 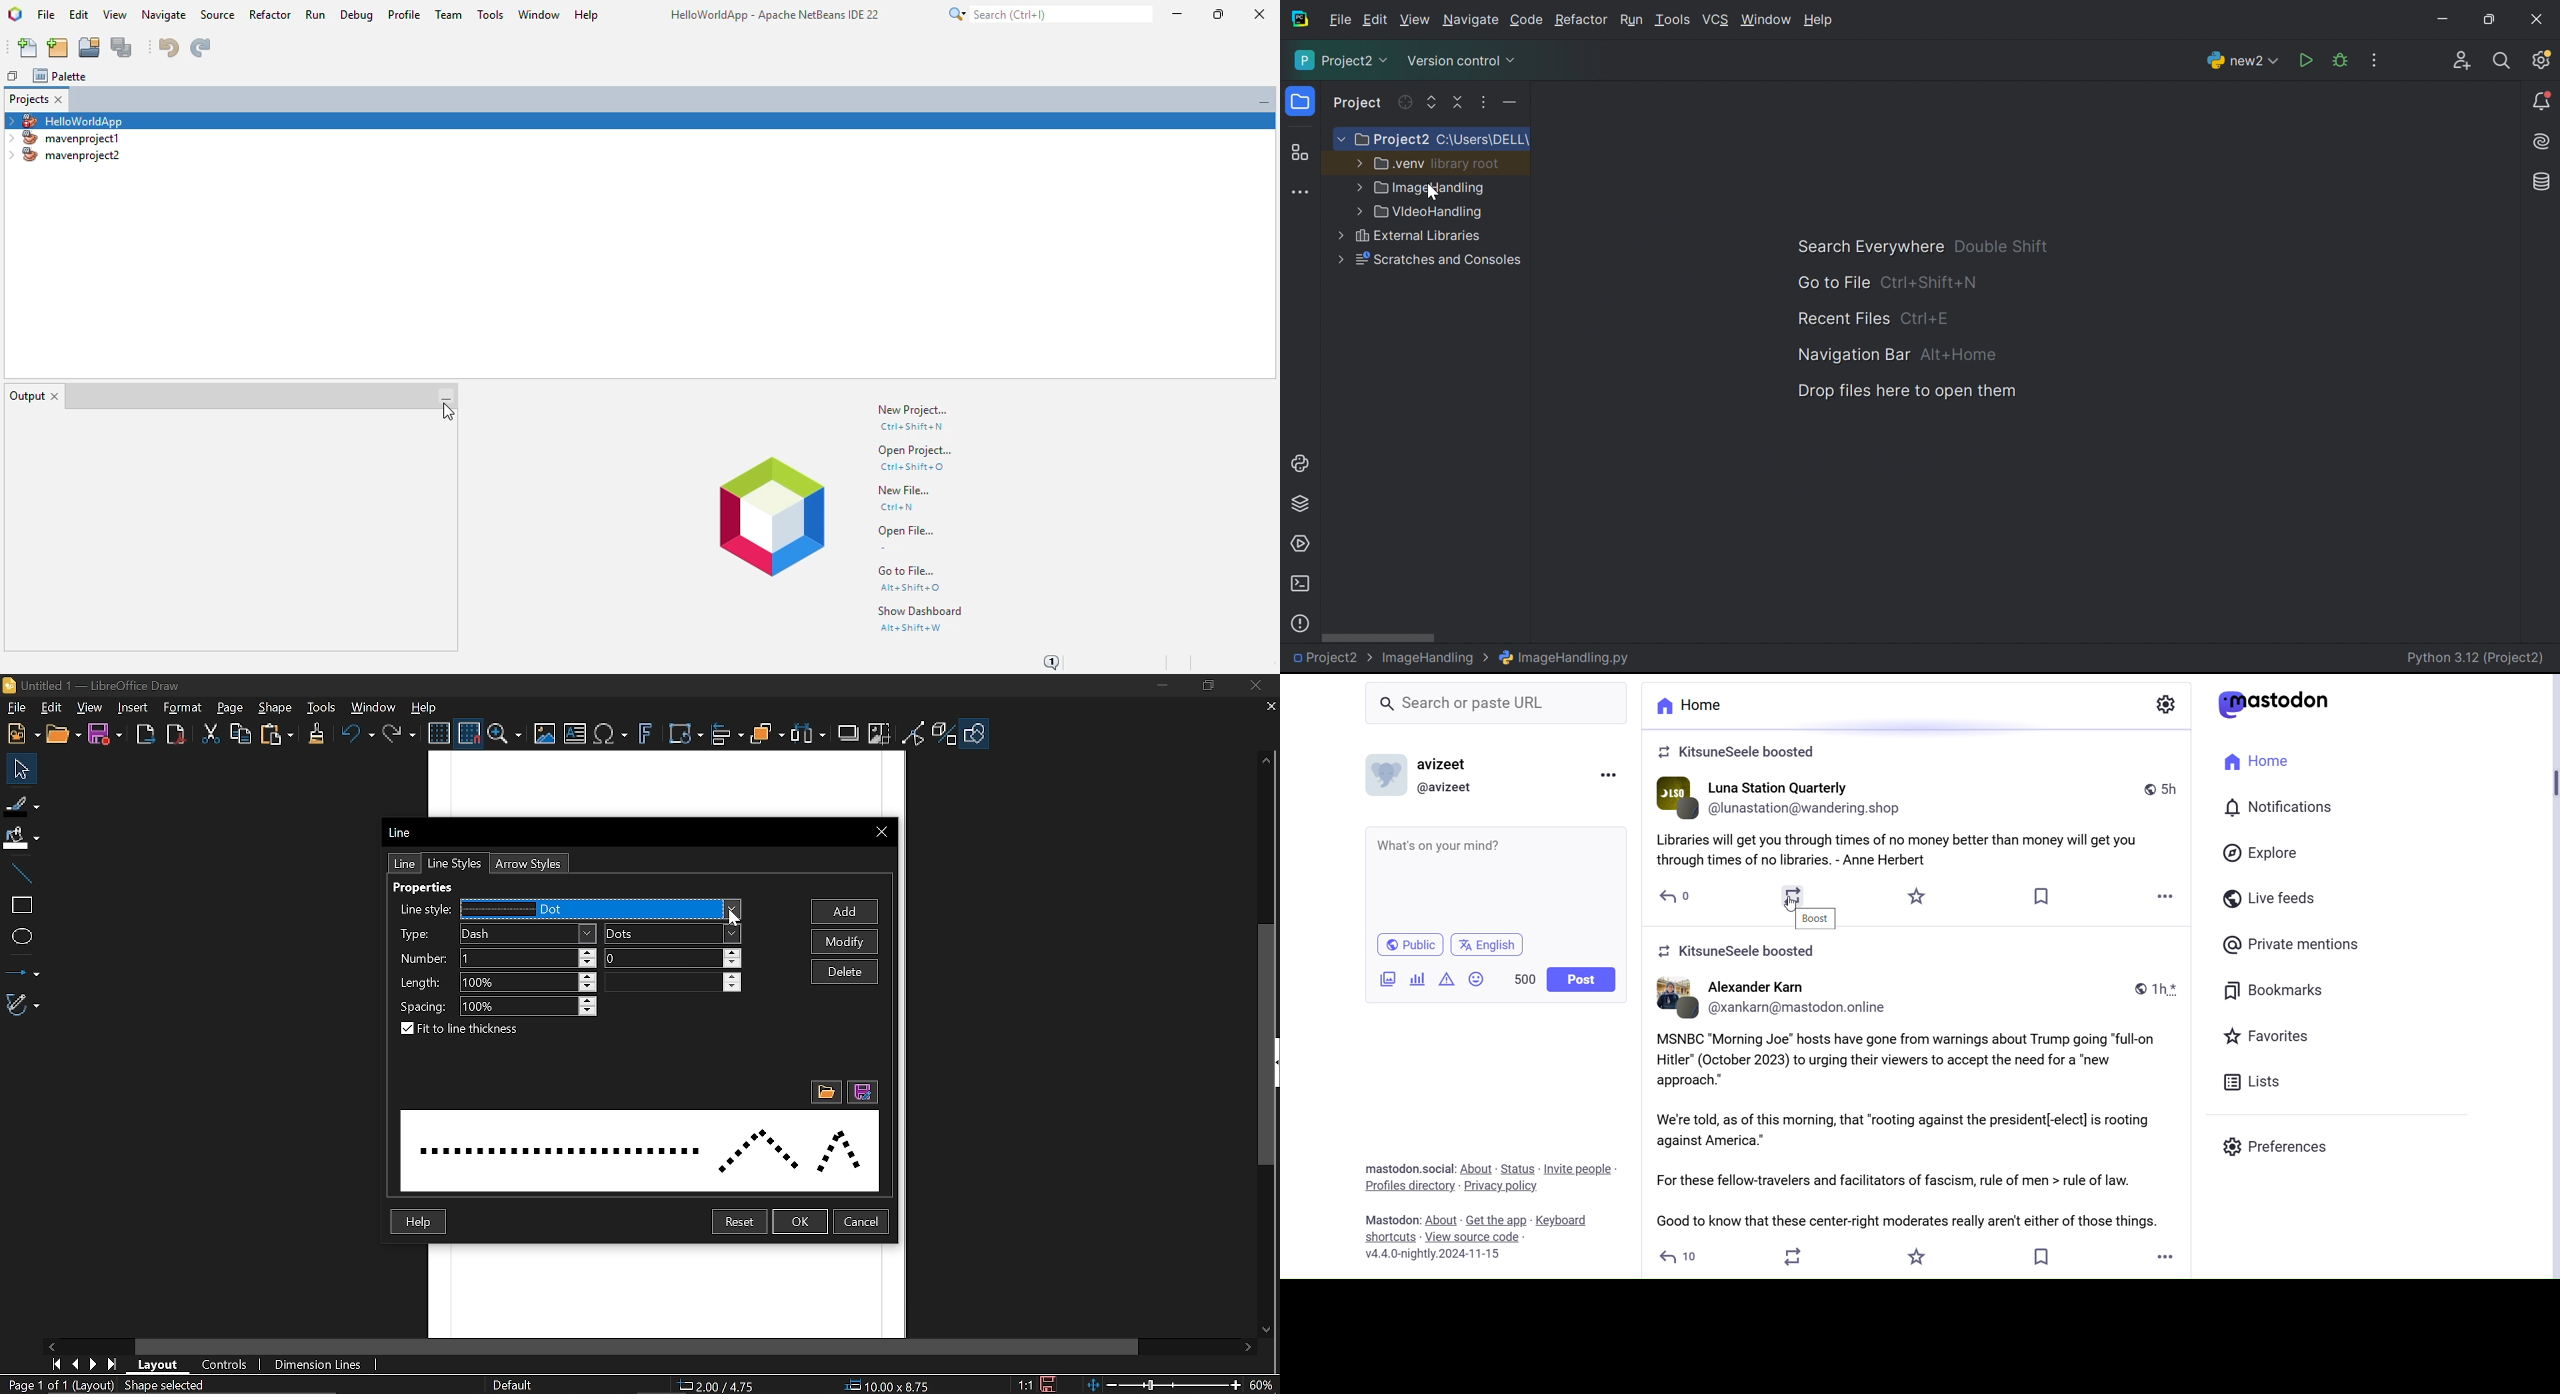 What do you see at coordinates (768, 734) in the screenshot?
I see `Arrange` at bounding box center [768, 734].